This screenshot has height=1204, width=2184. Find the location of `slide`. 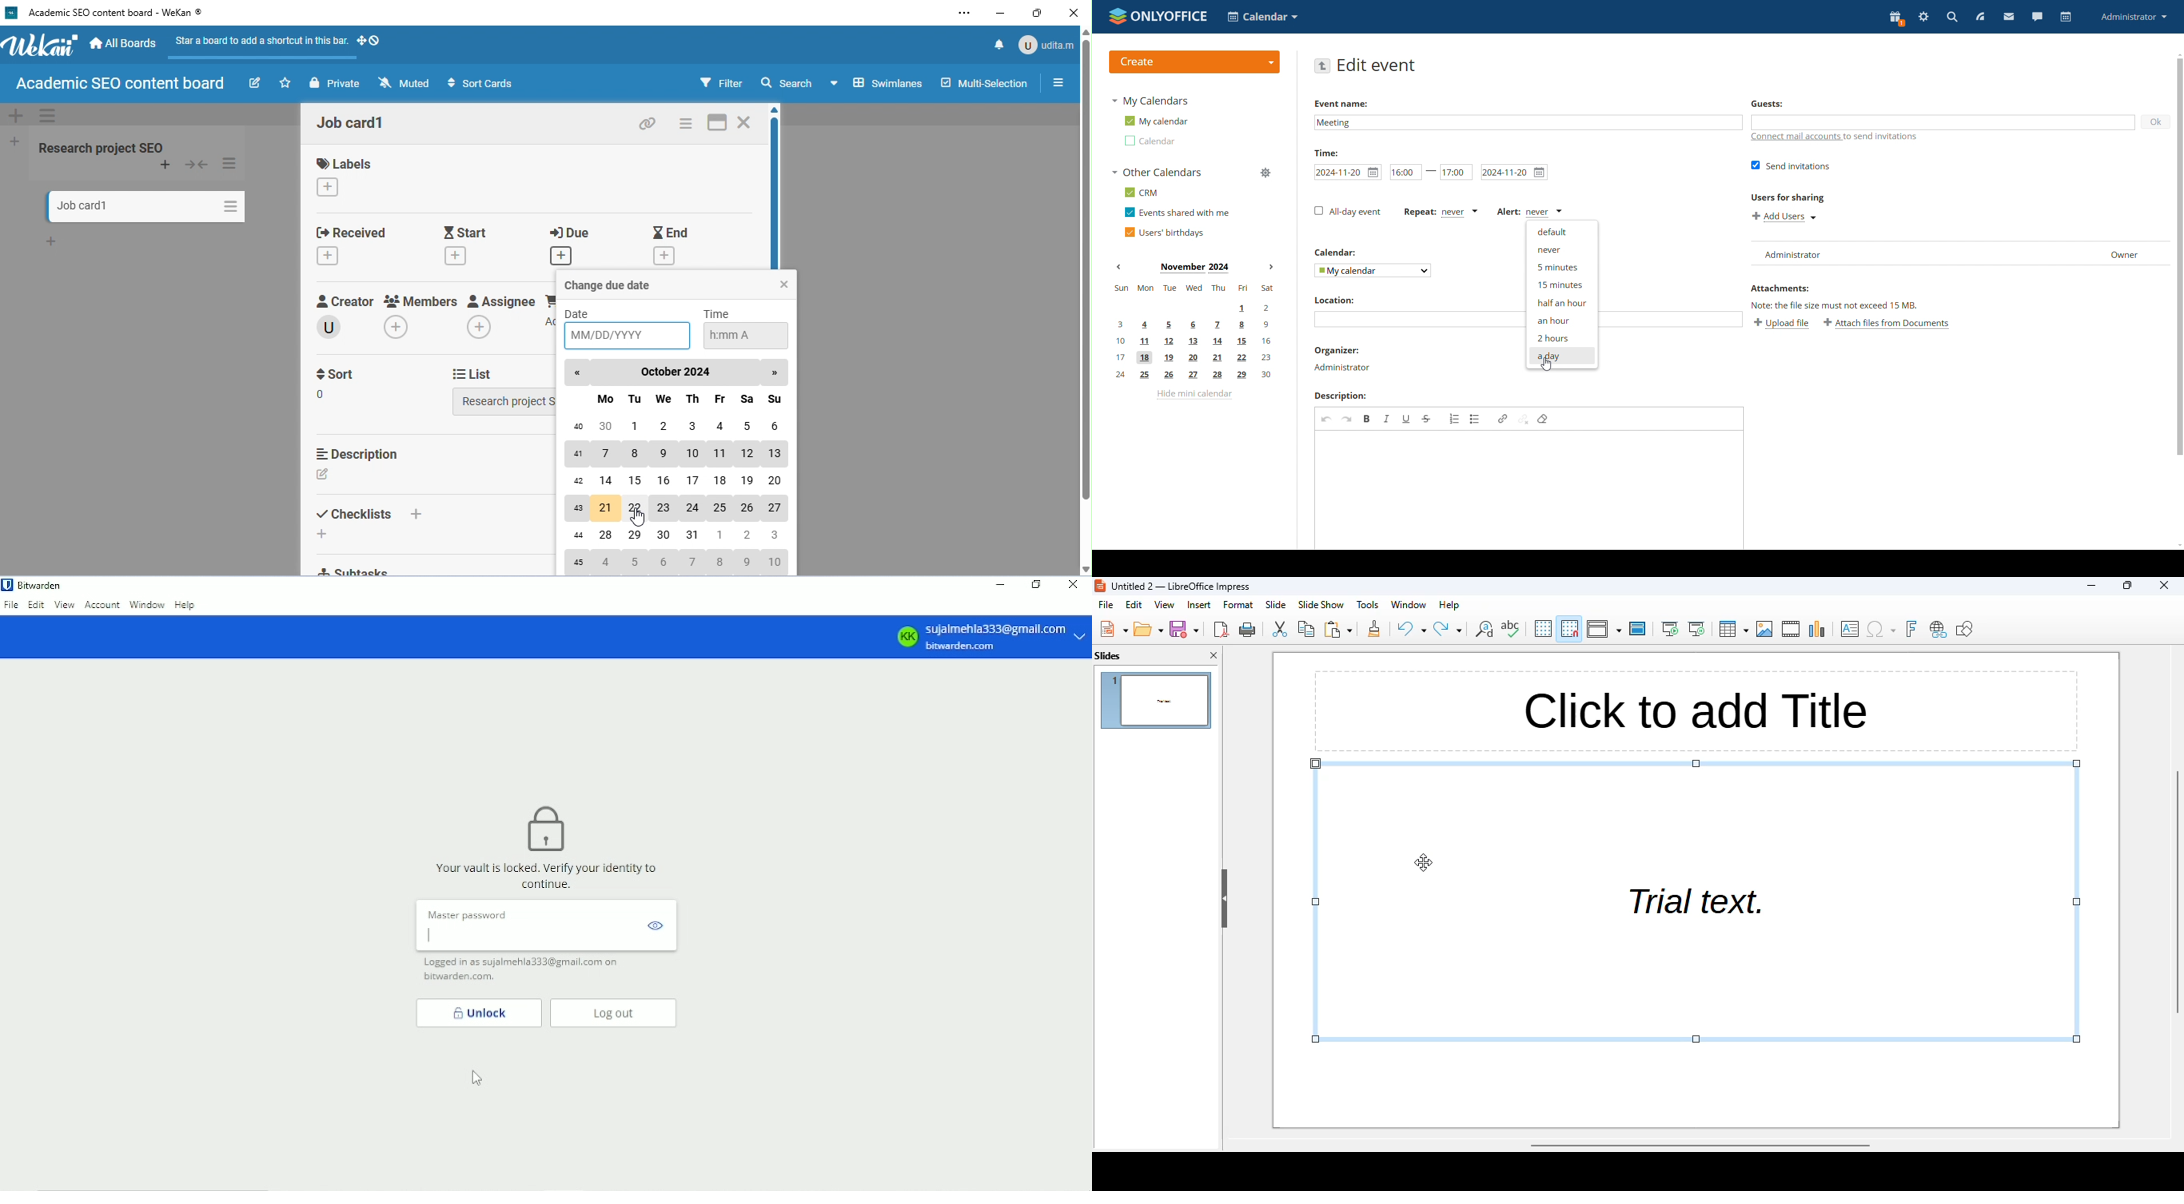

slide is located at coordinates (1276, 604).